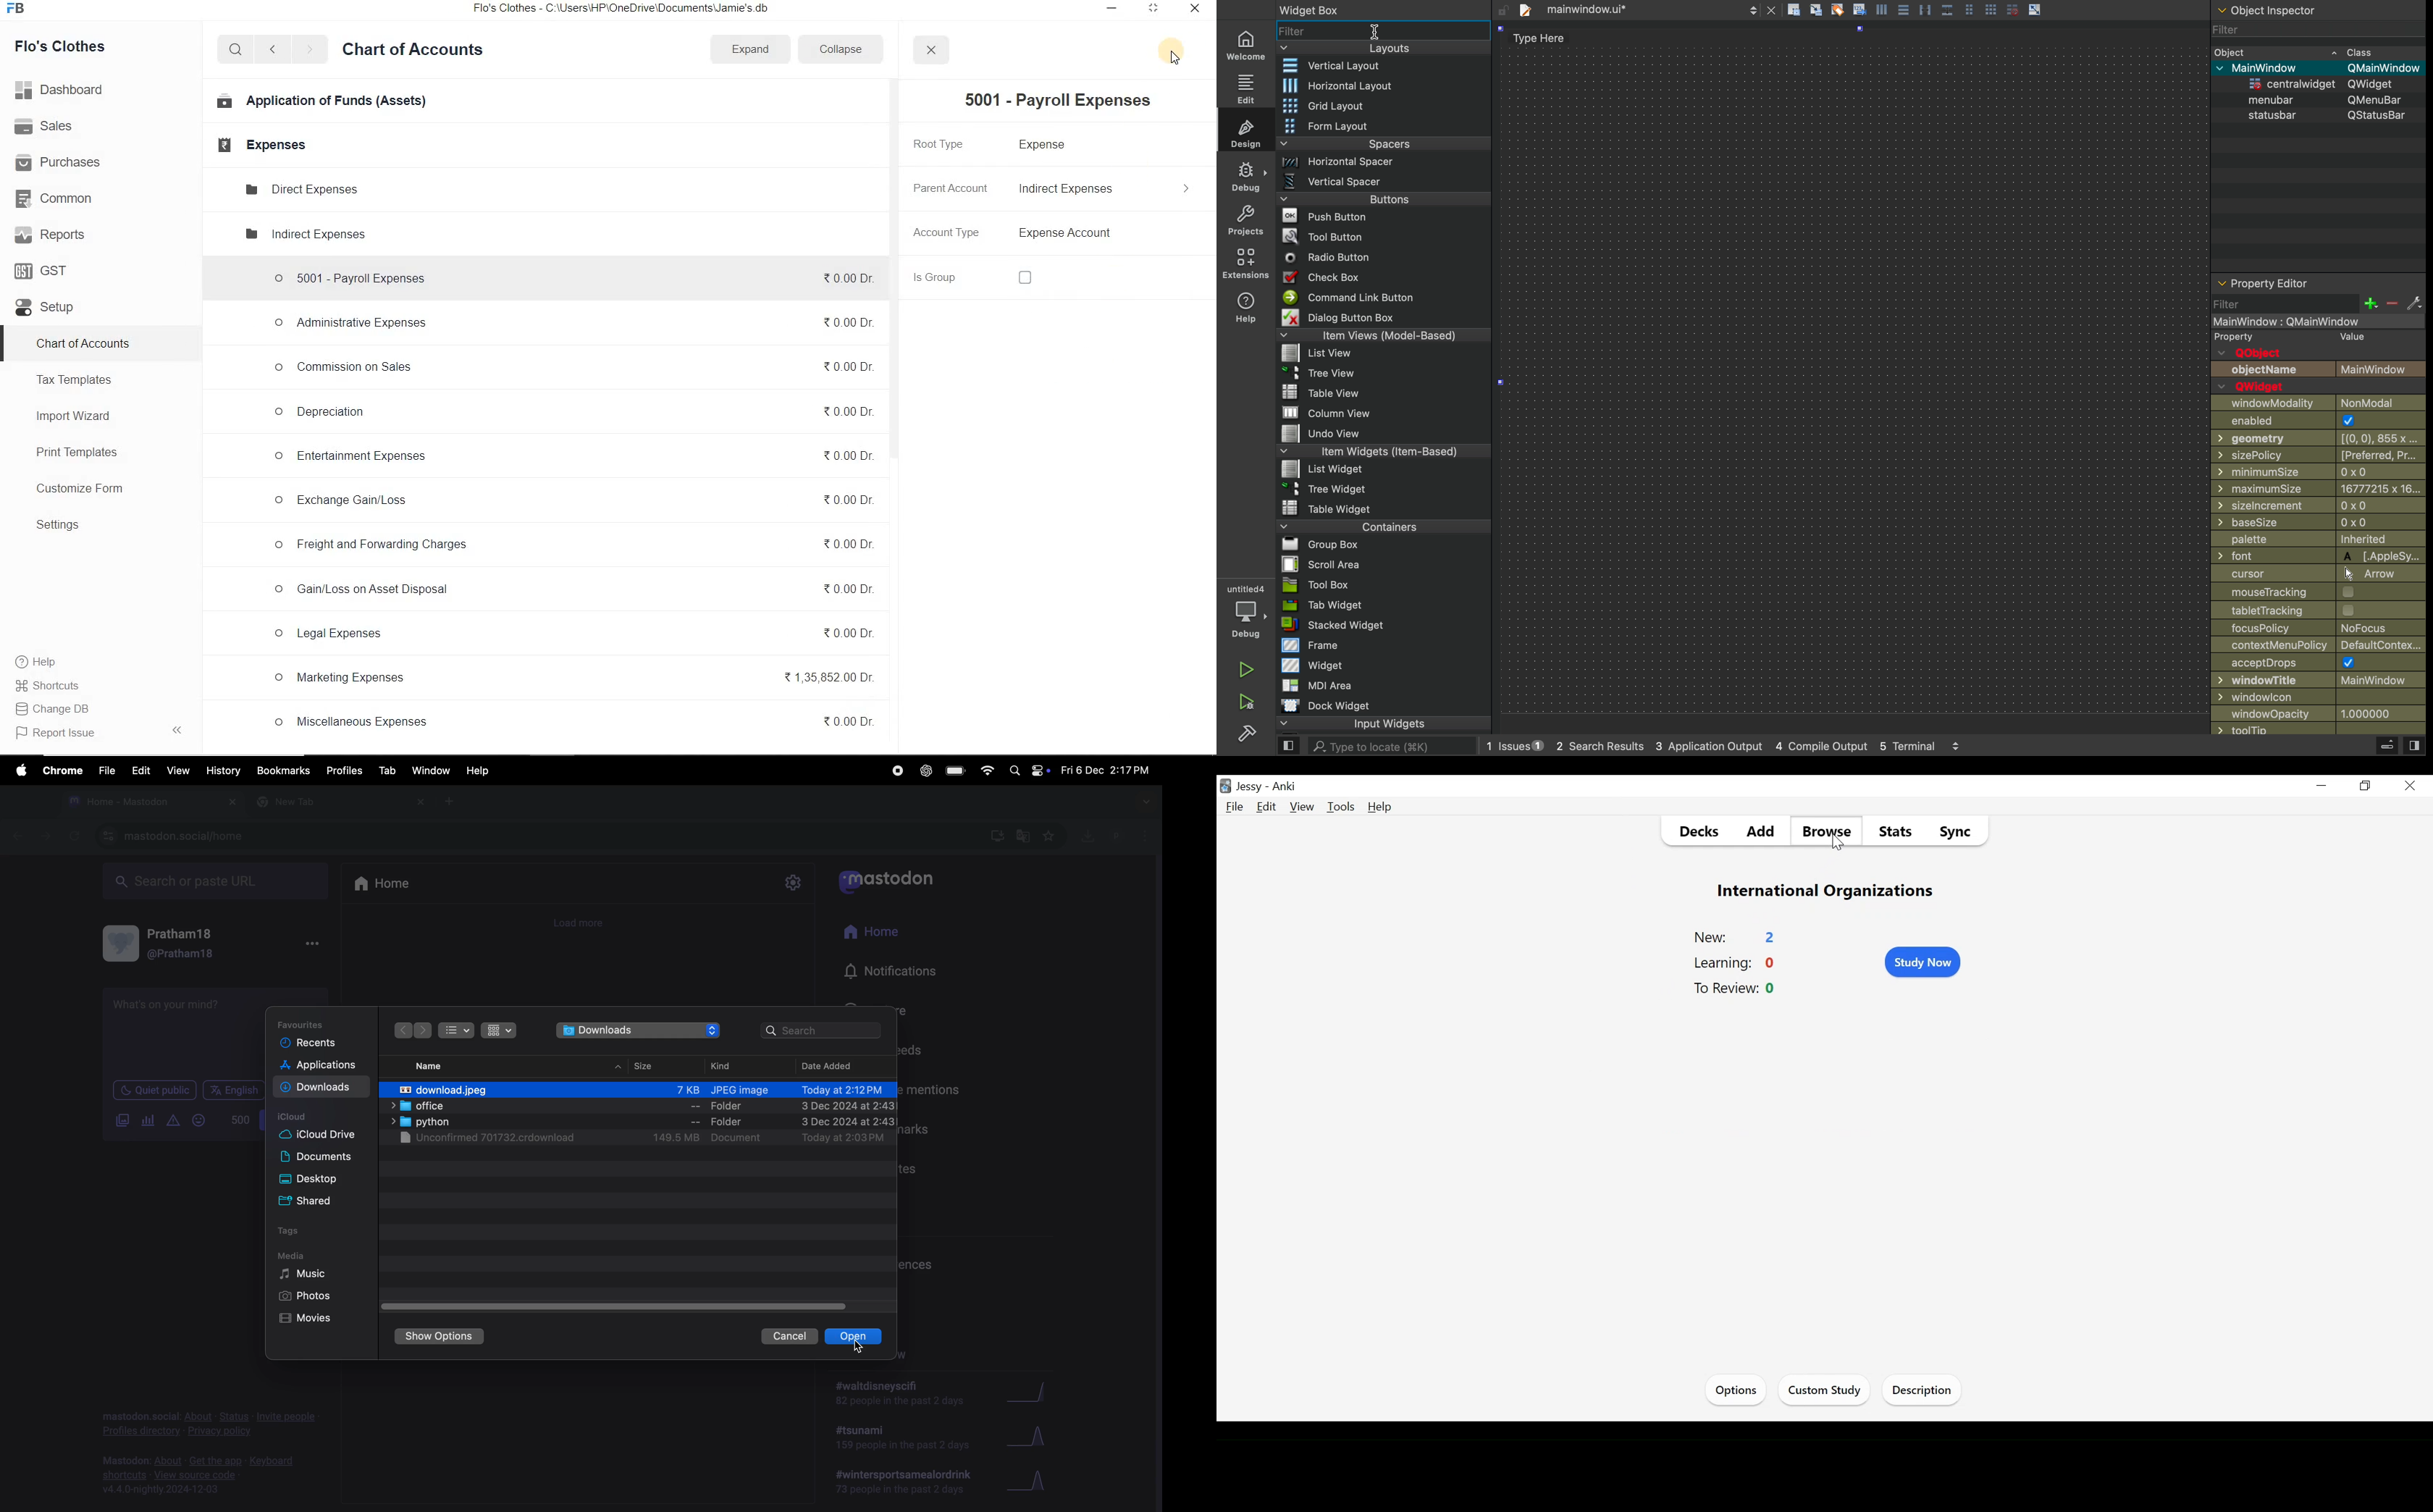 Image resolution: width=2436 pixels, height=1512 pixels. I want to click on Bookmarks, so click(283, 769).